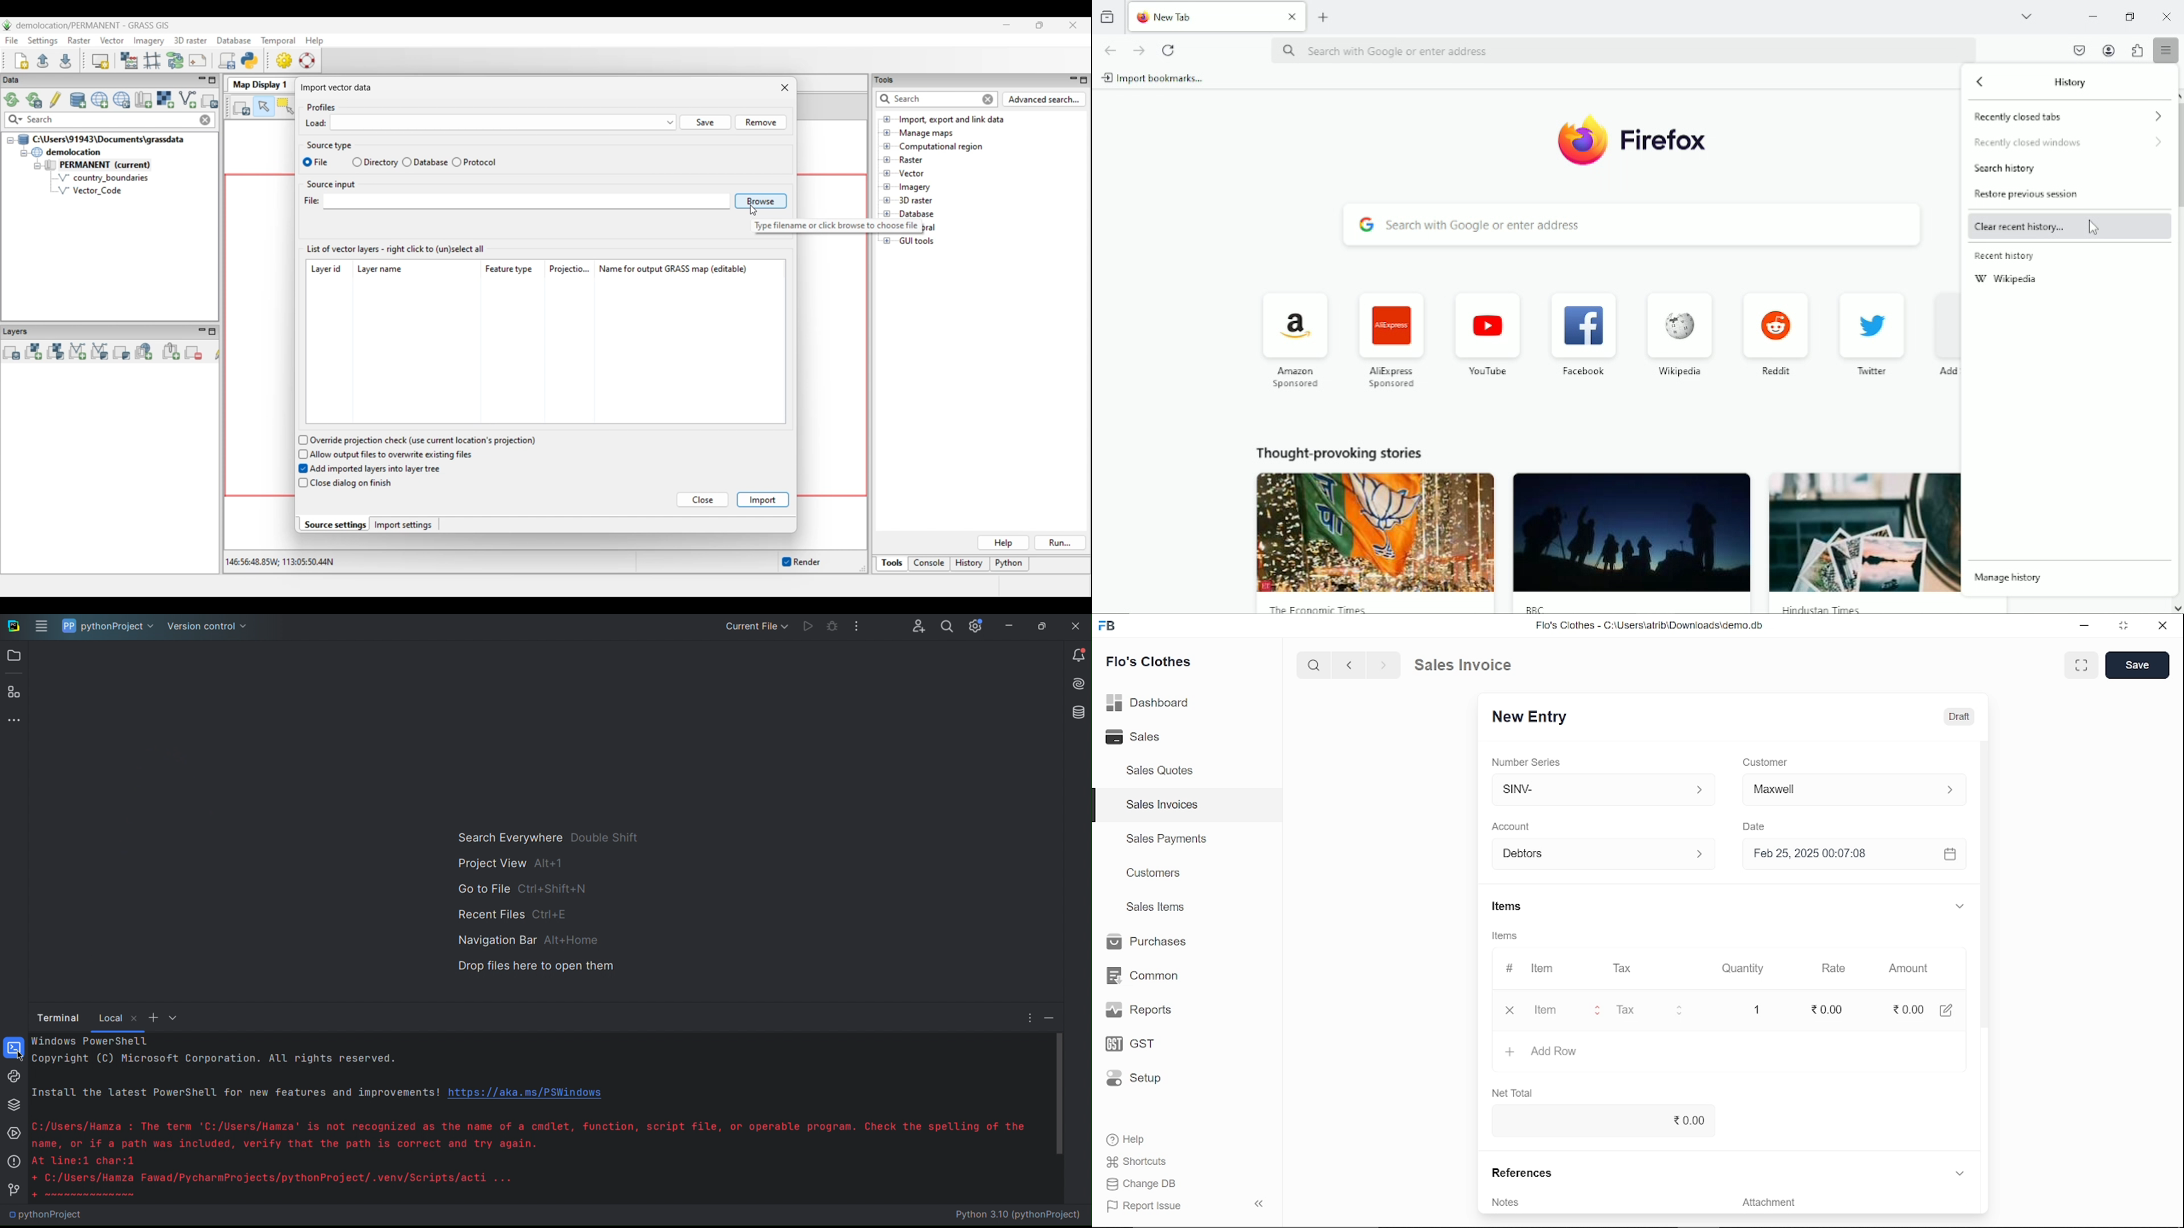  Describe the element at coordinates (754, 628) in the screenshot. I see `Current File` at that location.